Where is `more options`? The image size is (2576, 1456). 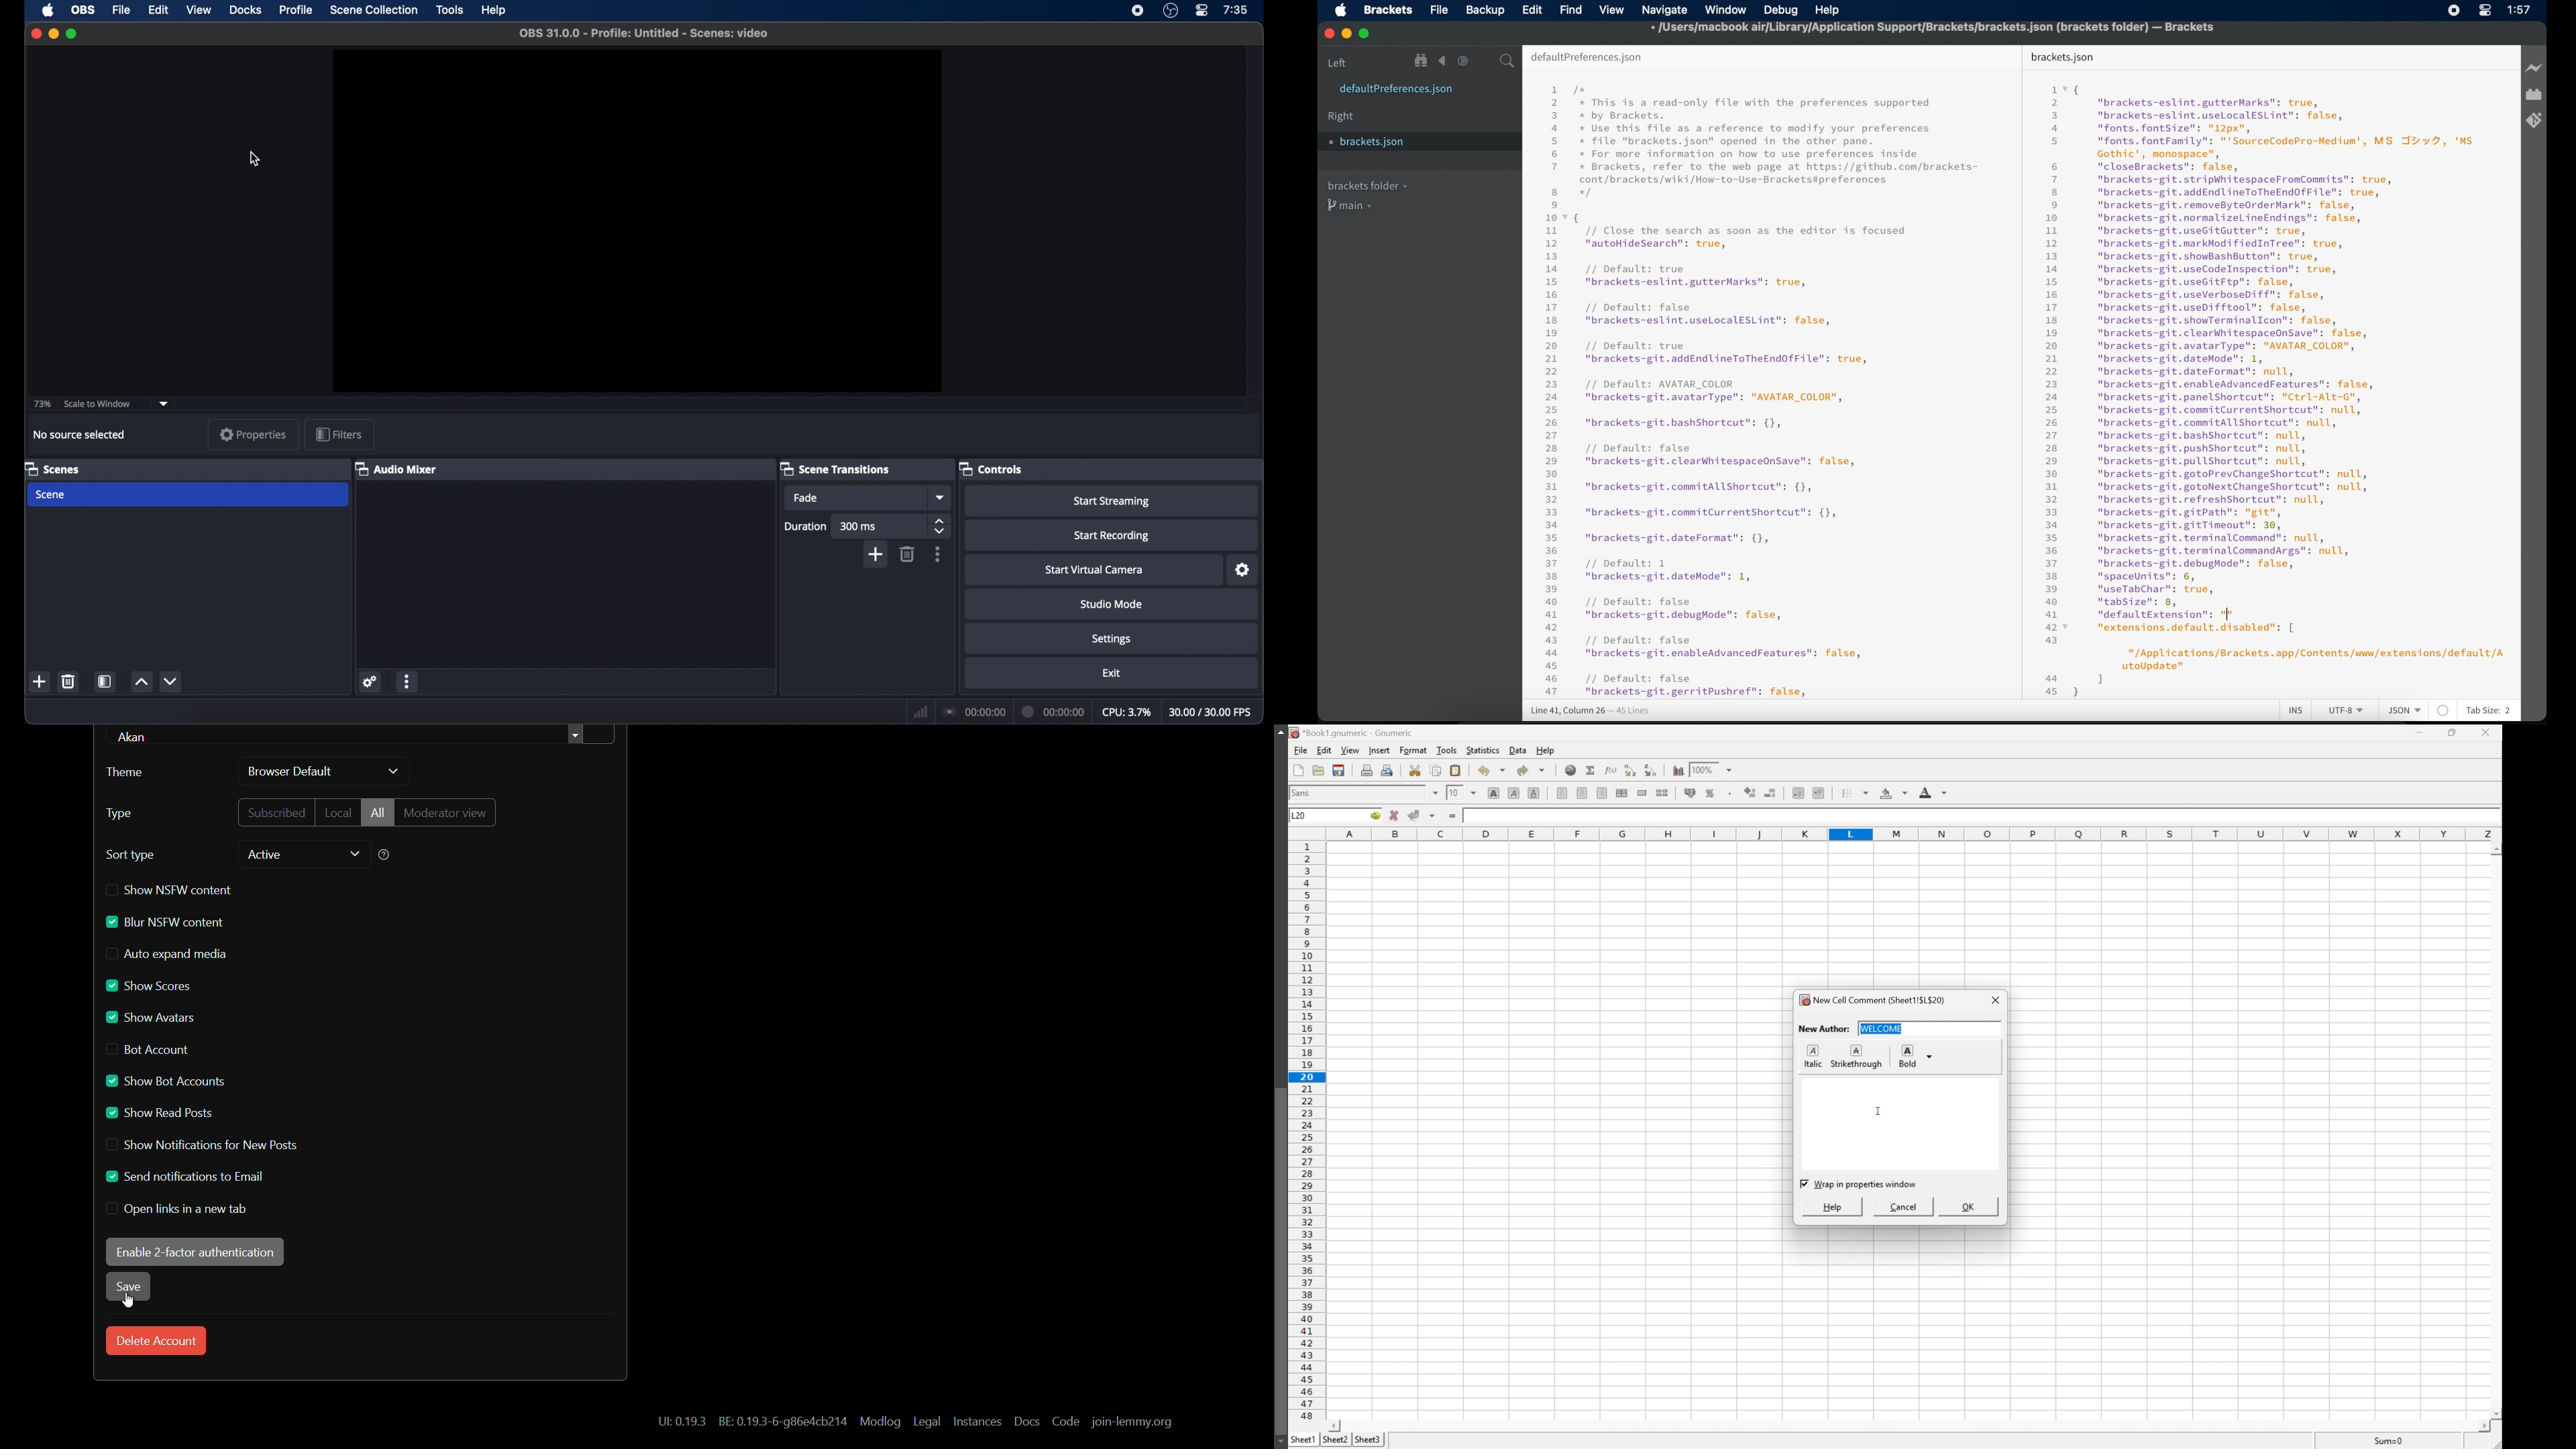
more options is located at coordinates (409, 681).